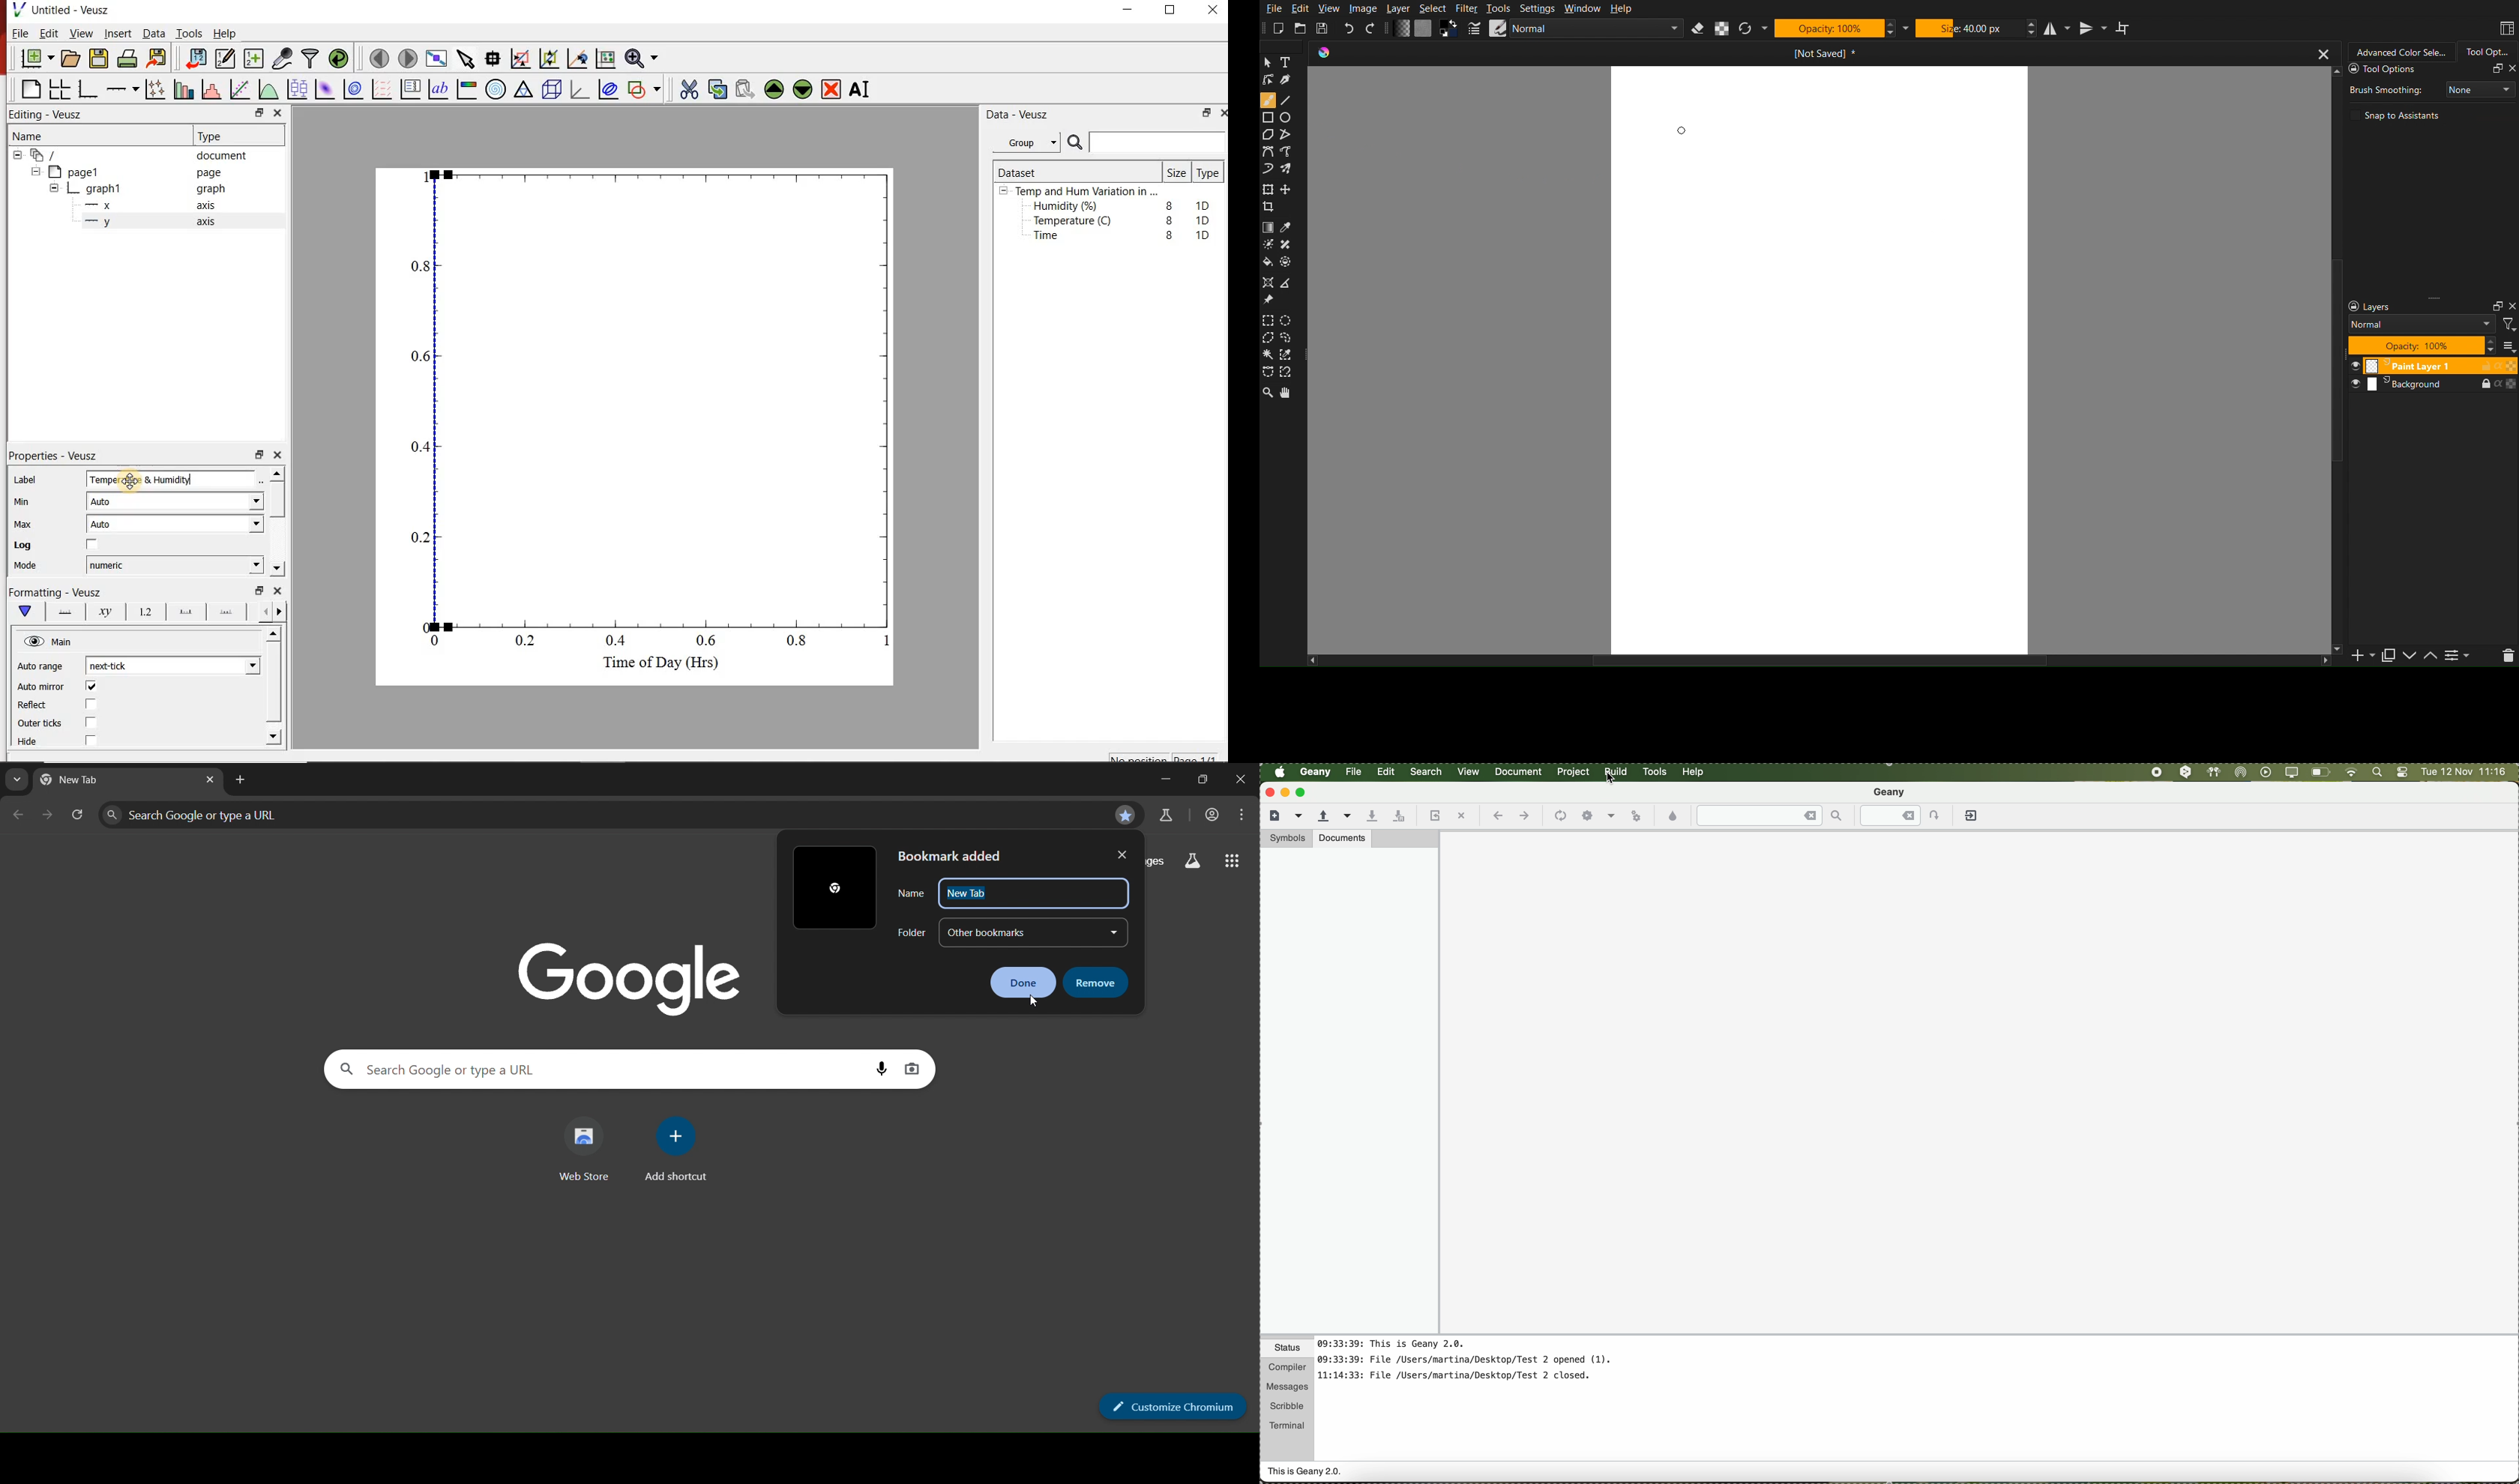  Describe the element at coordinates (155, 88) in the screenshot. I see `Plot points with lines and error bars` at that location.